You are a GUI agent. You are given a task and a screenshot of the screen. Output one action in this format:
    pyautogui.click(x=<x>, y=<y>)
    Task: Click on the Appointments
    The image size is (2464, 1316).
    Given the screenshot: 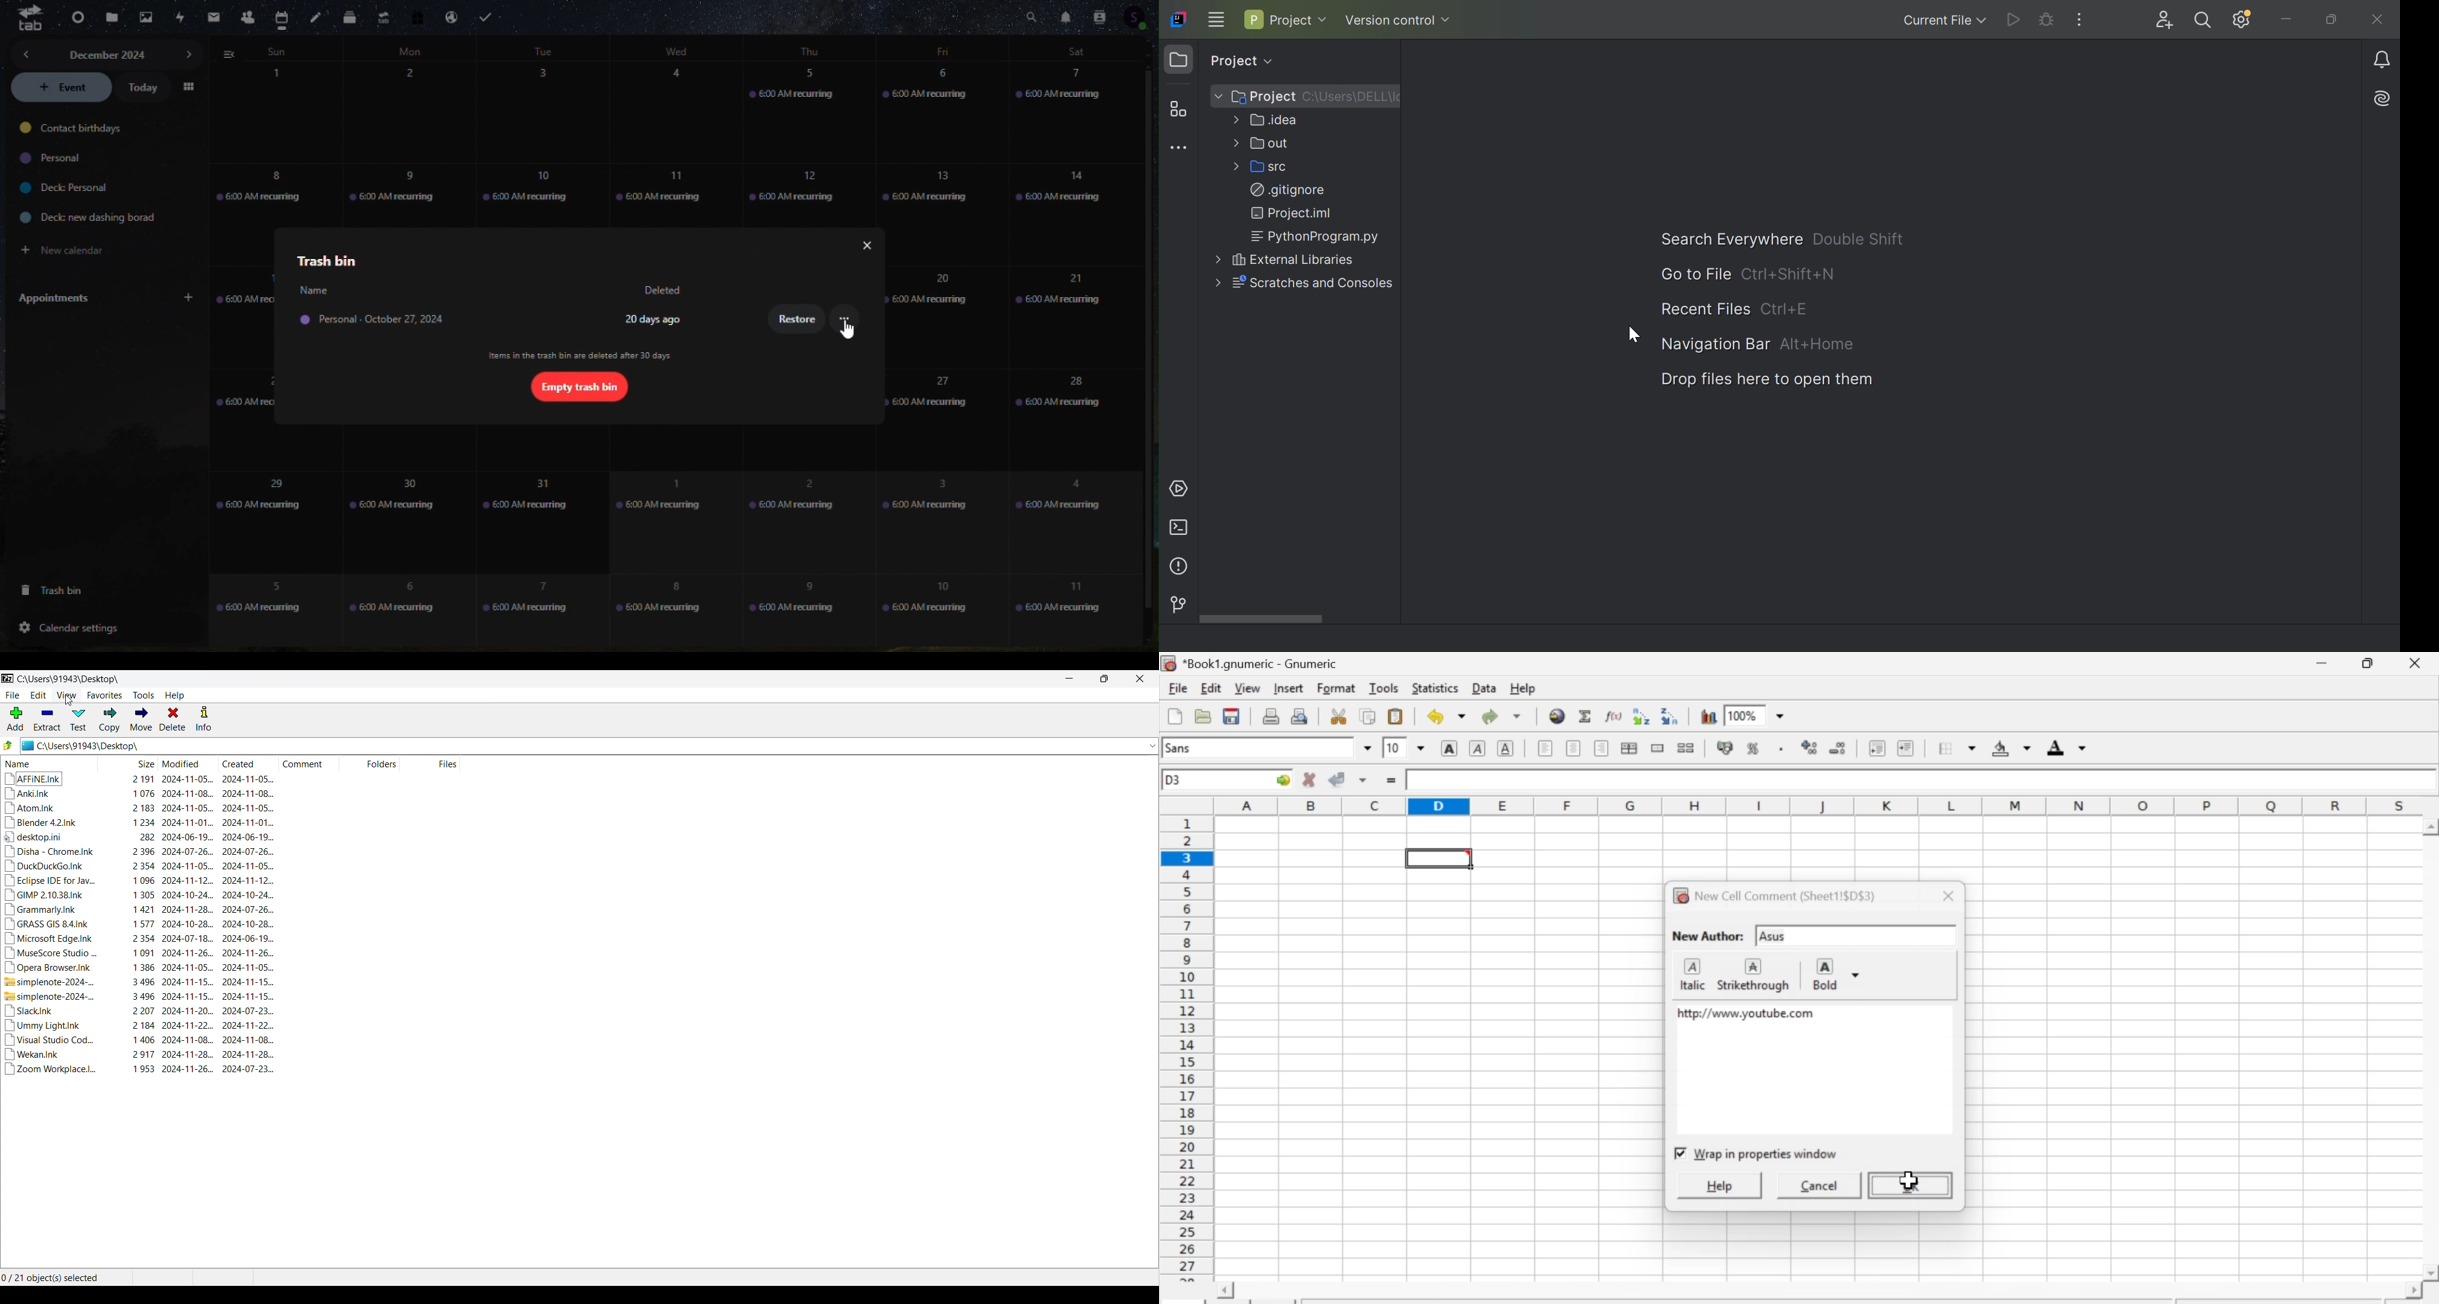 What is the action you would take?
    pyautogui.click(x=104, y=298)
    